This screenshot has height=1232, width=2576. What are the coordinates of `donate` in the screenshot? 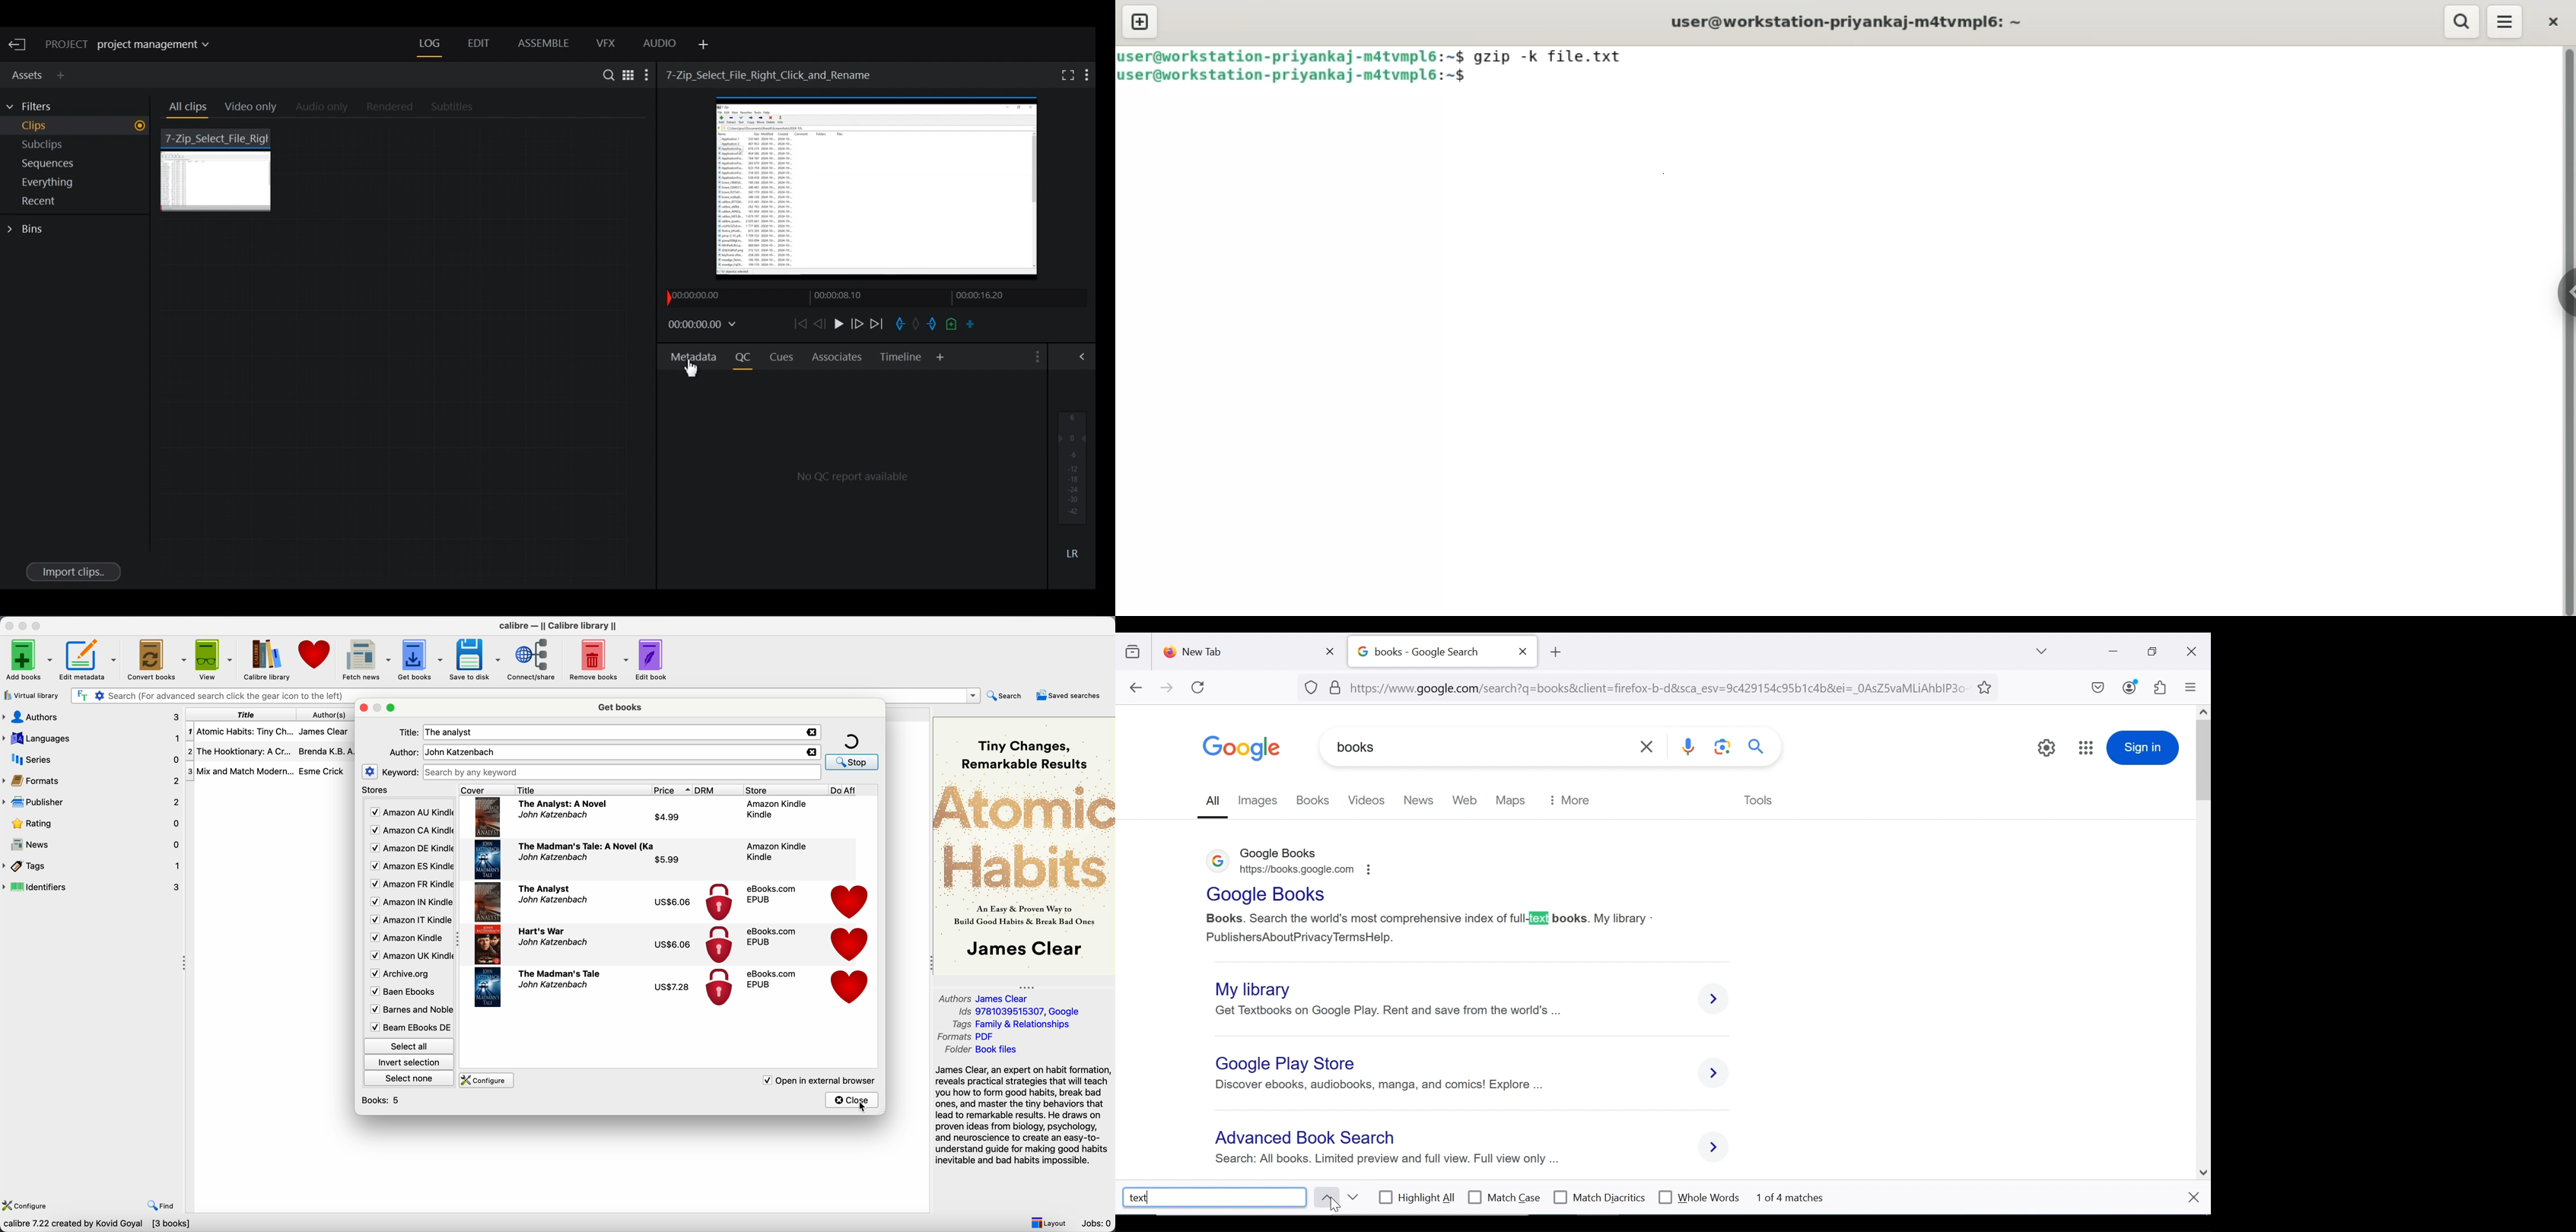 It's located at (851, 988).